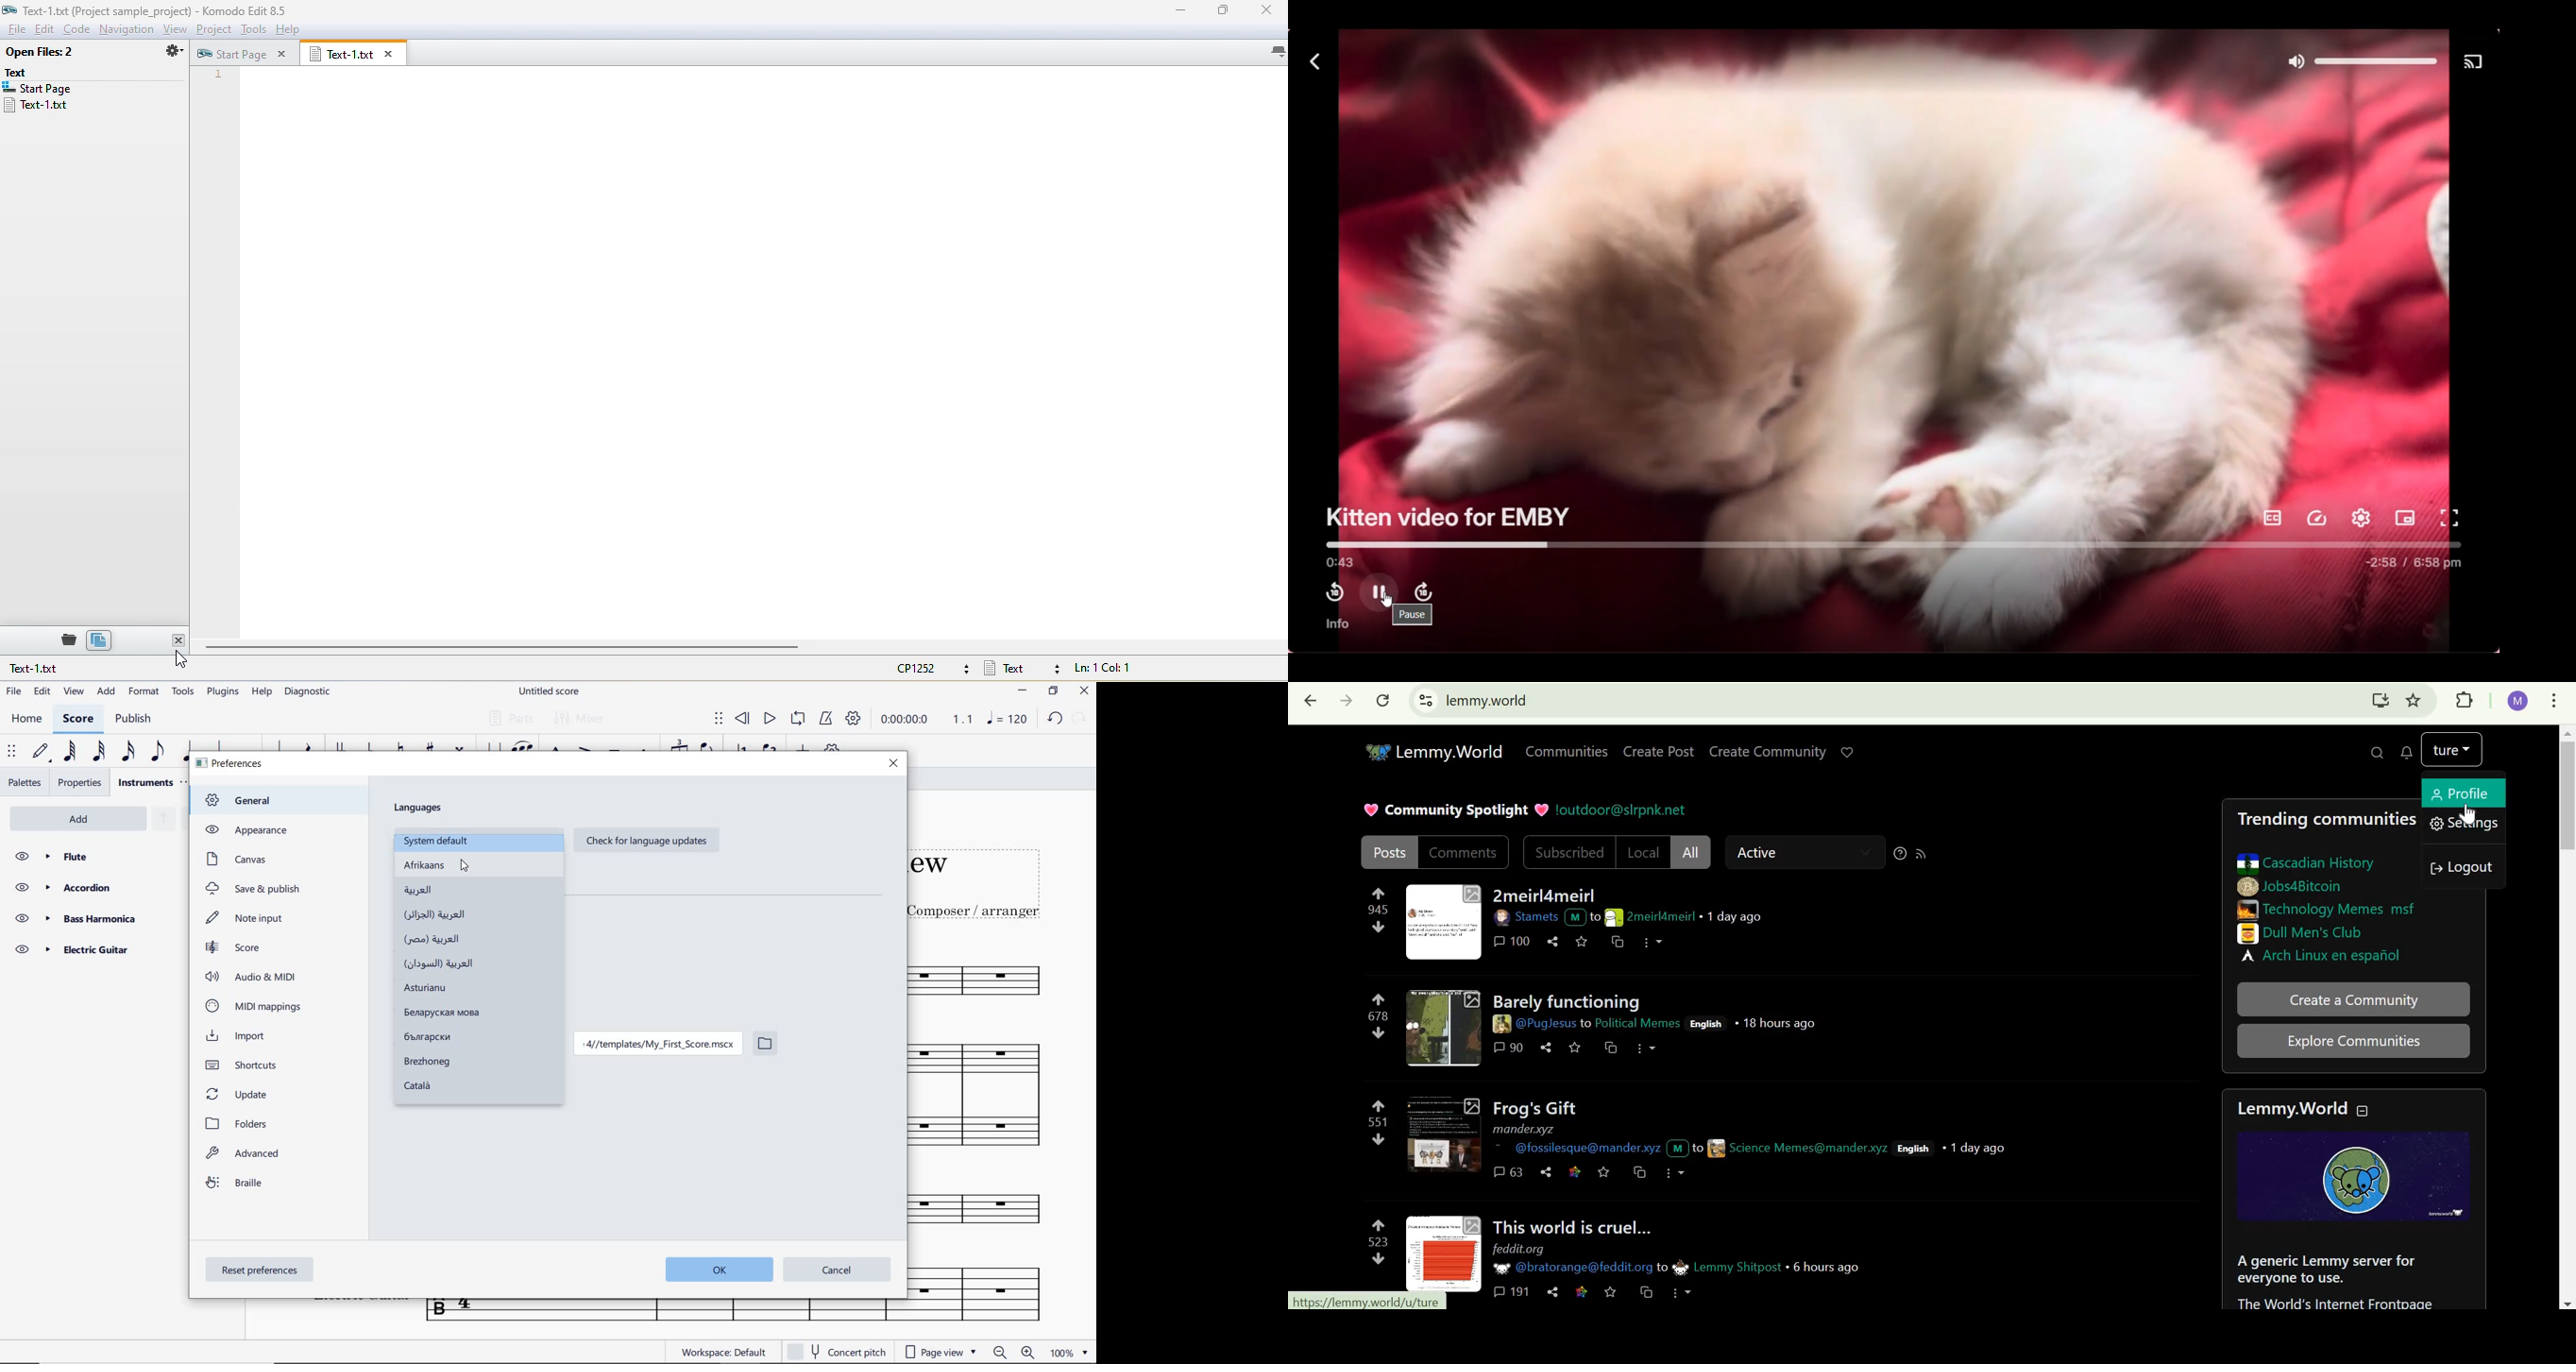  What do you see at coordinates (1012, 1352) in the screenshot?
I see `zoom in or zoom out` at bounding box center [1012, 1352].